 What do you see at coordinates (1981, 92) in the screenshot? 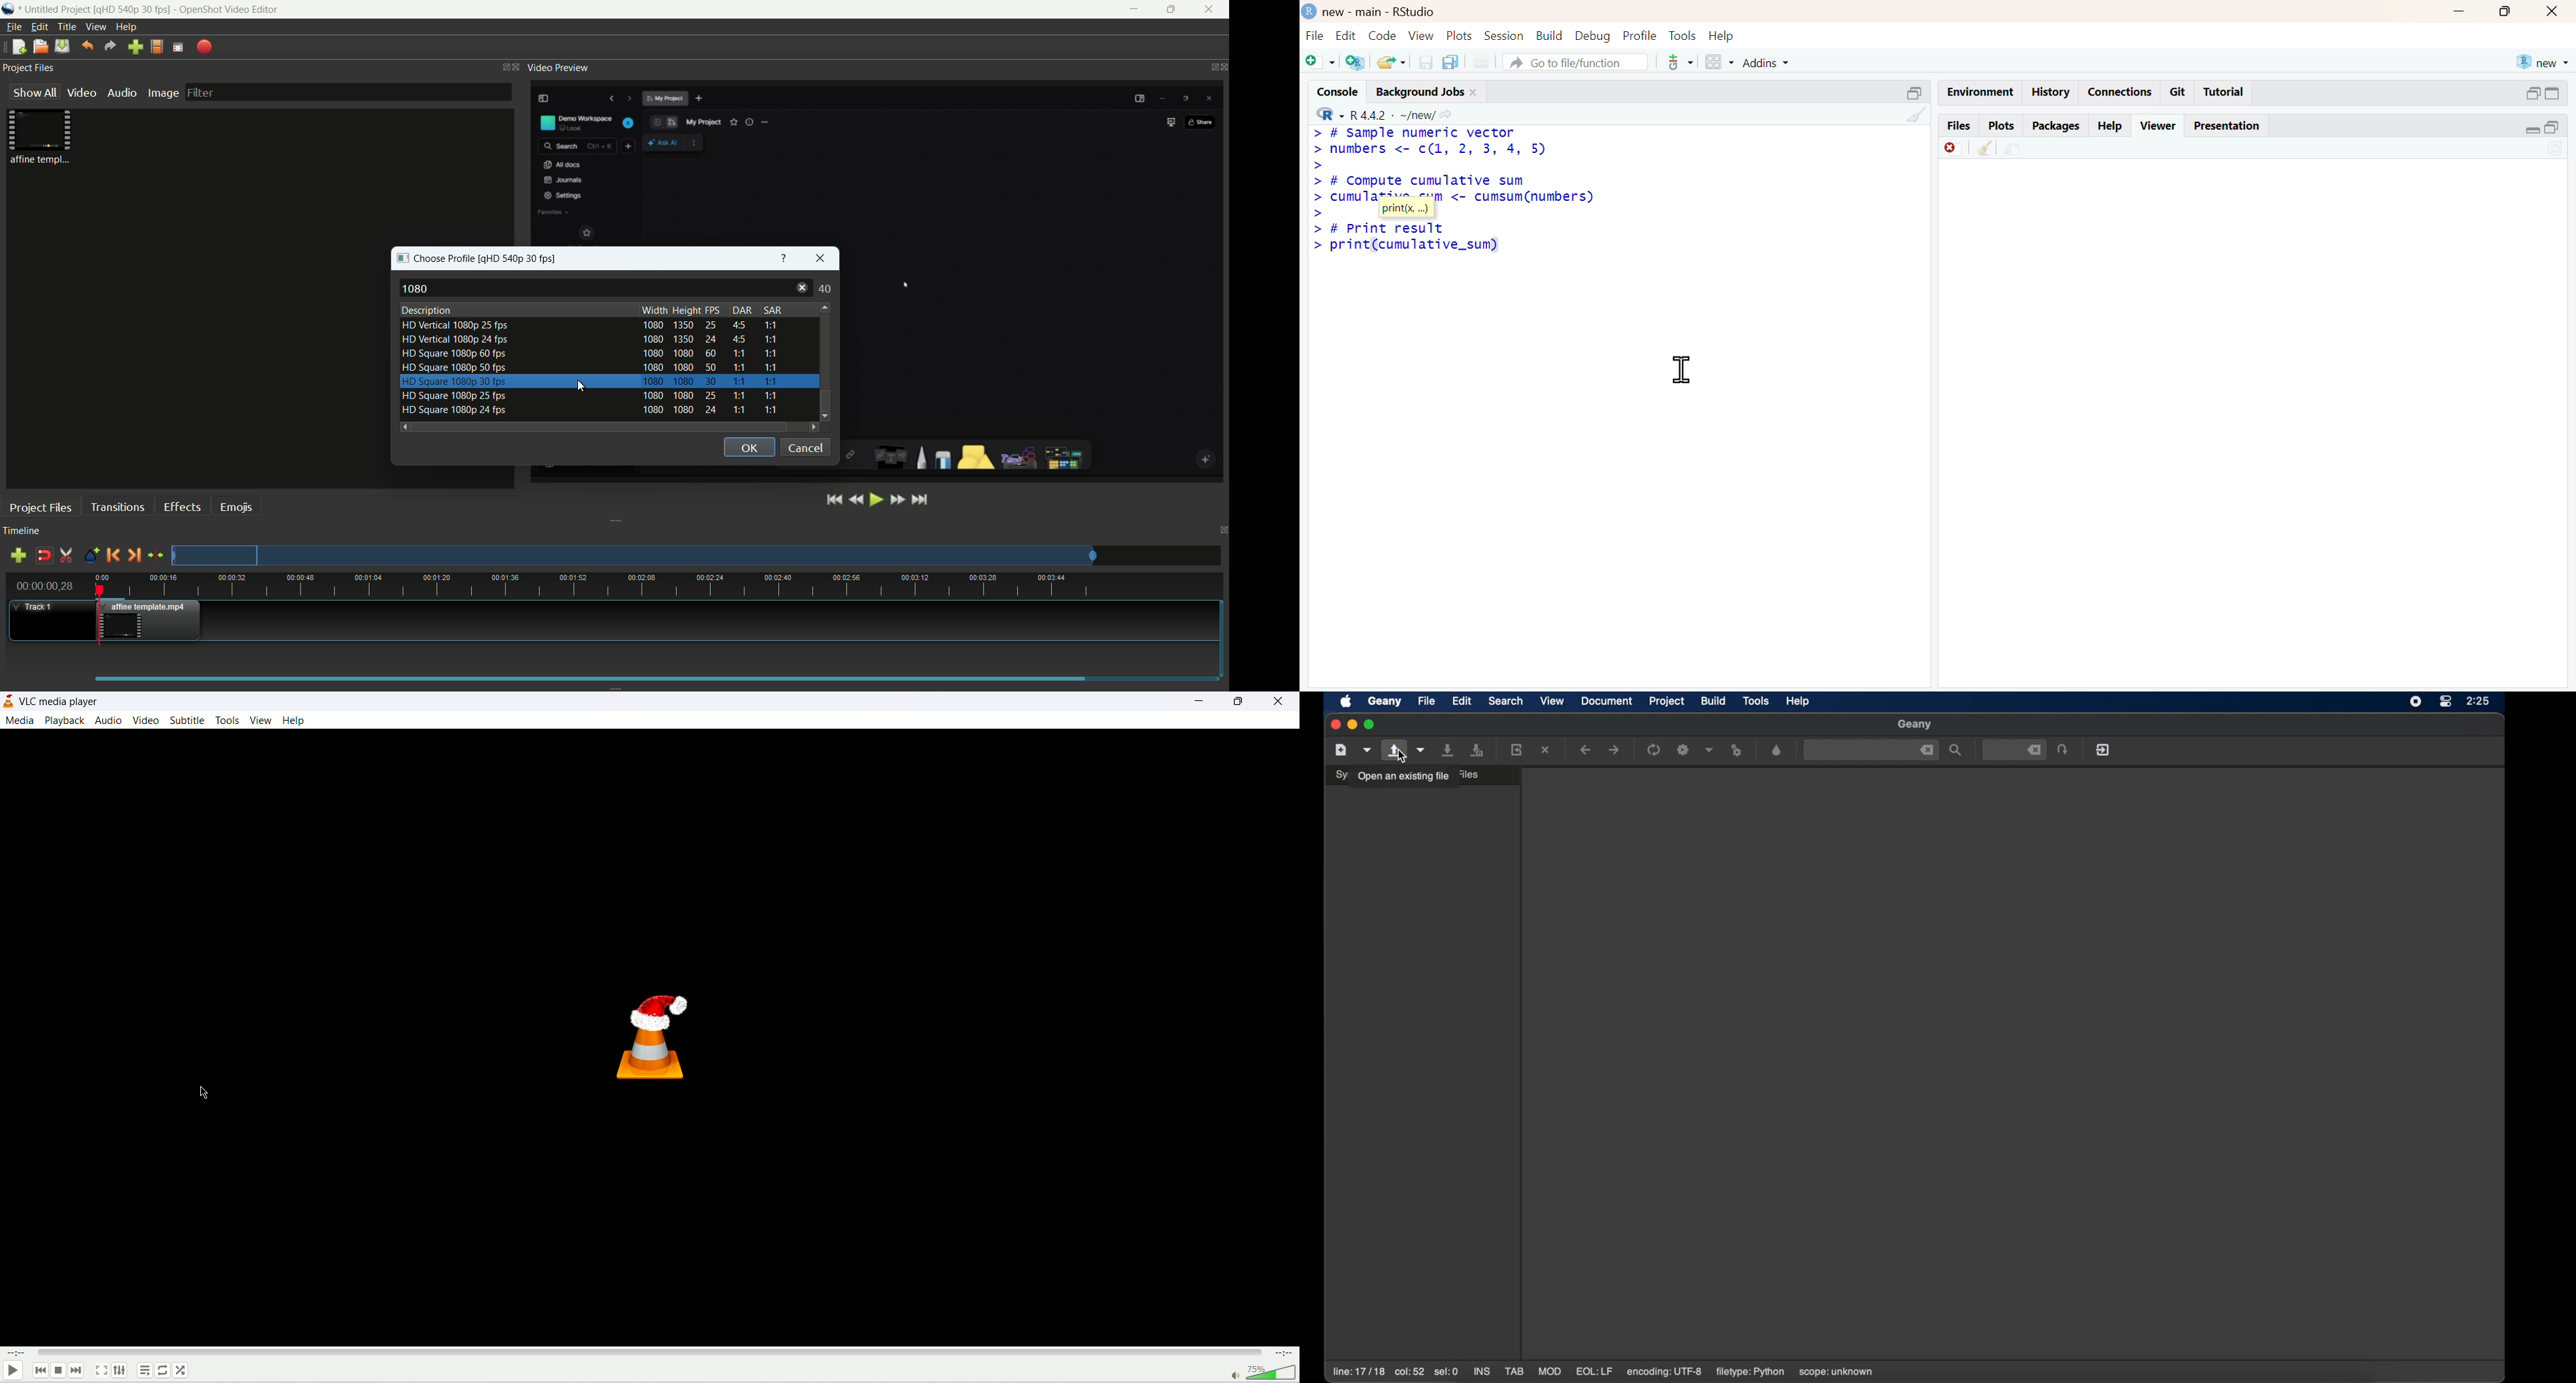
I see `Environment` at bounding box center [1981, 92].